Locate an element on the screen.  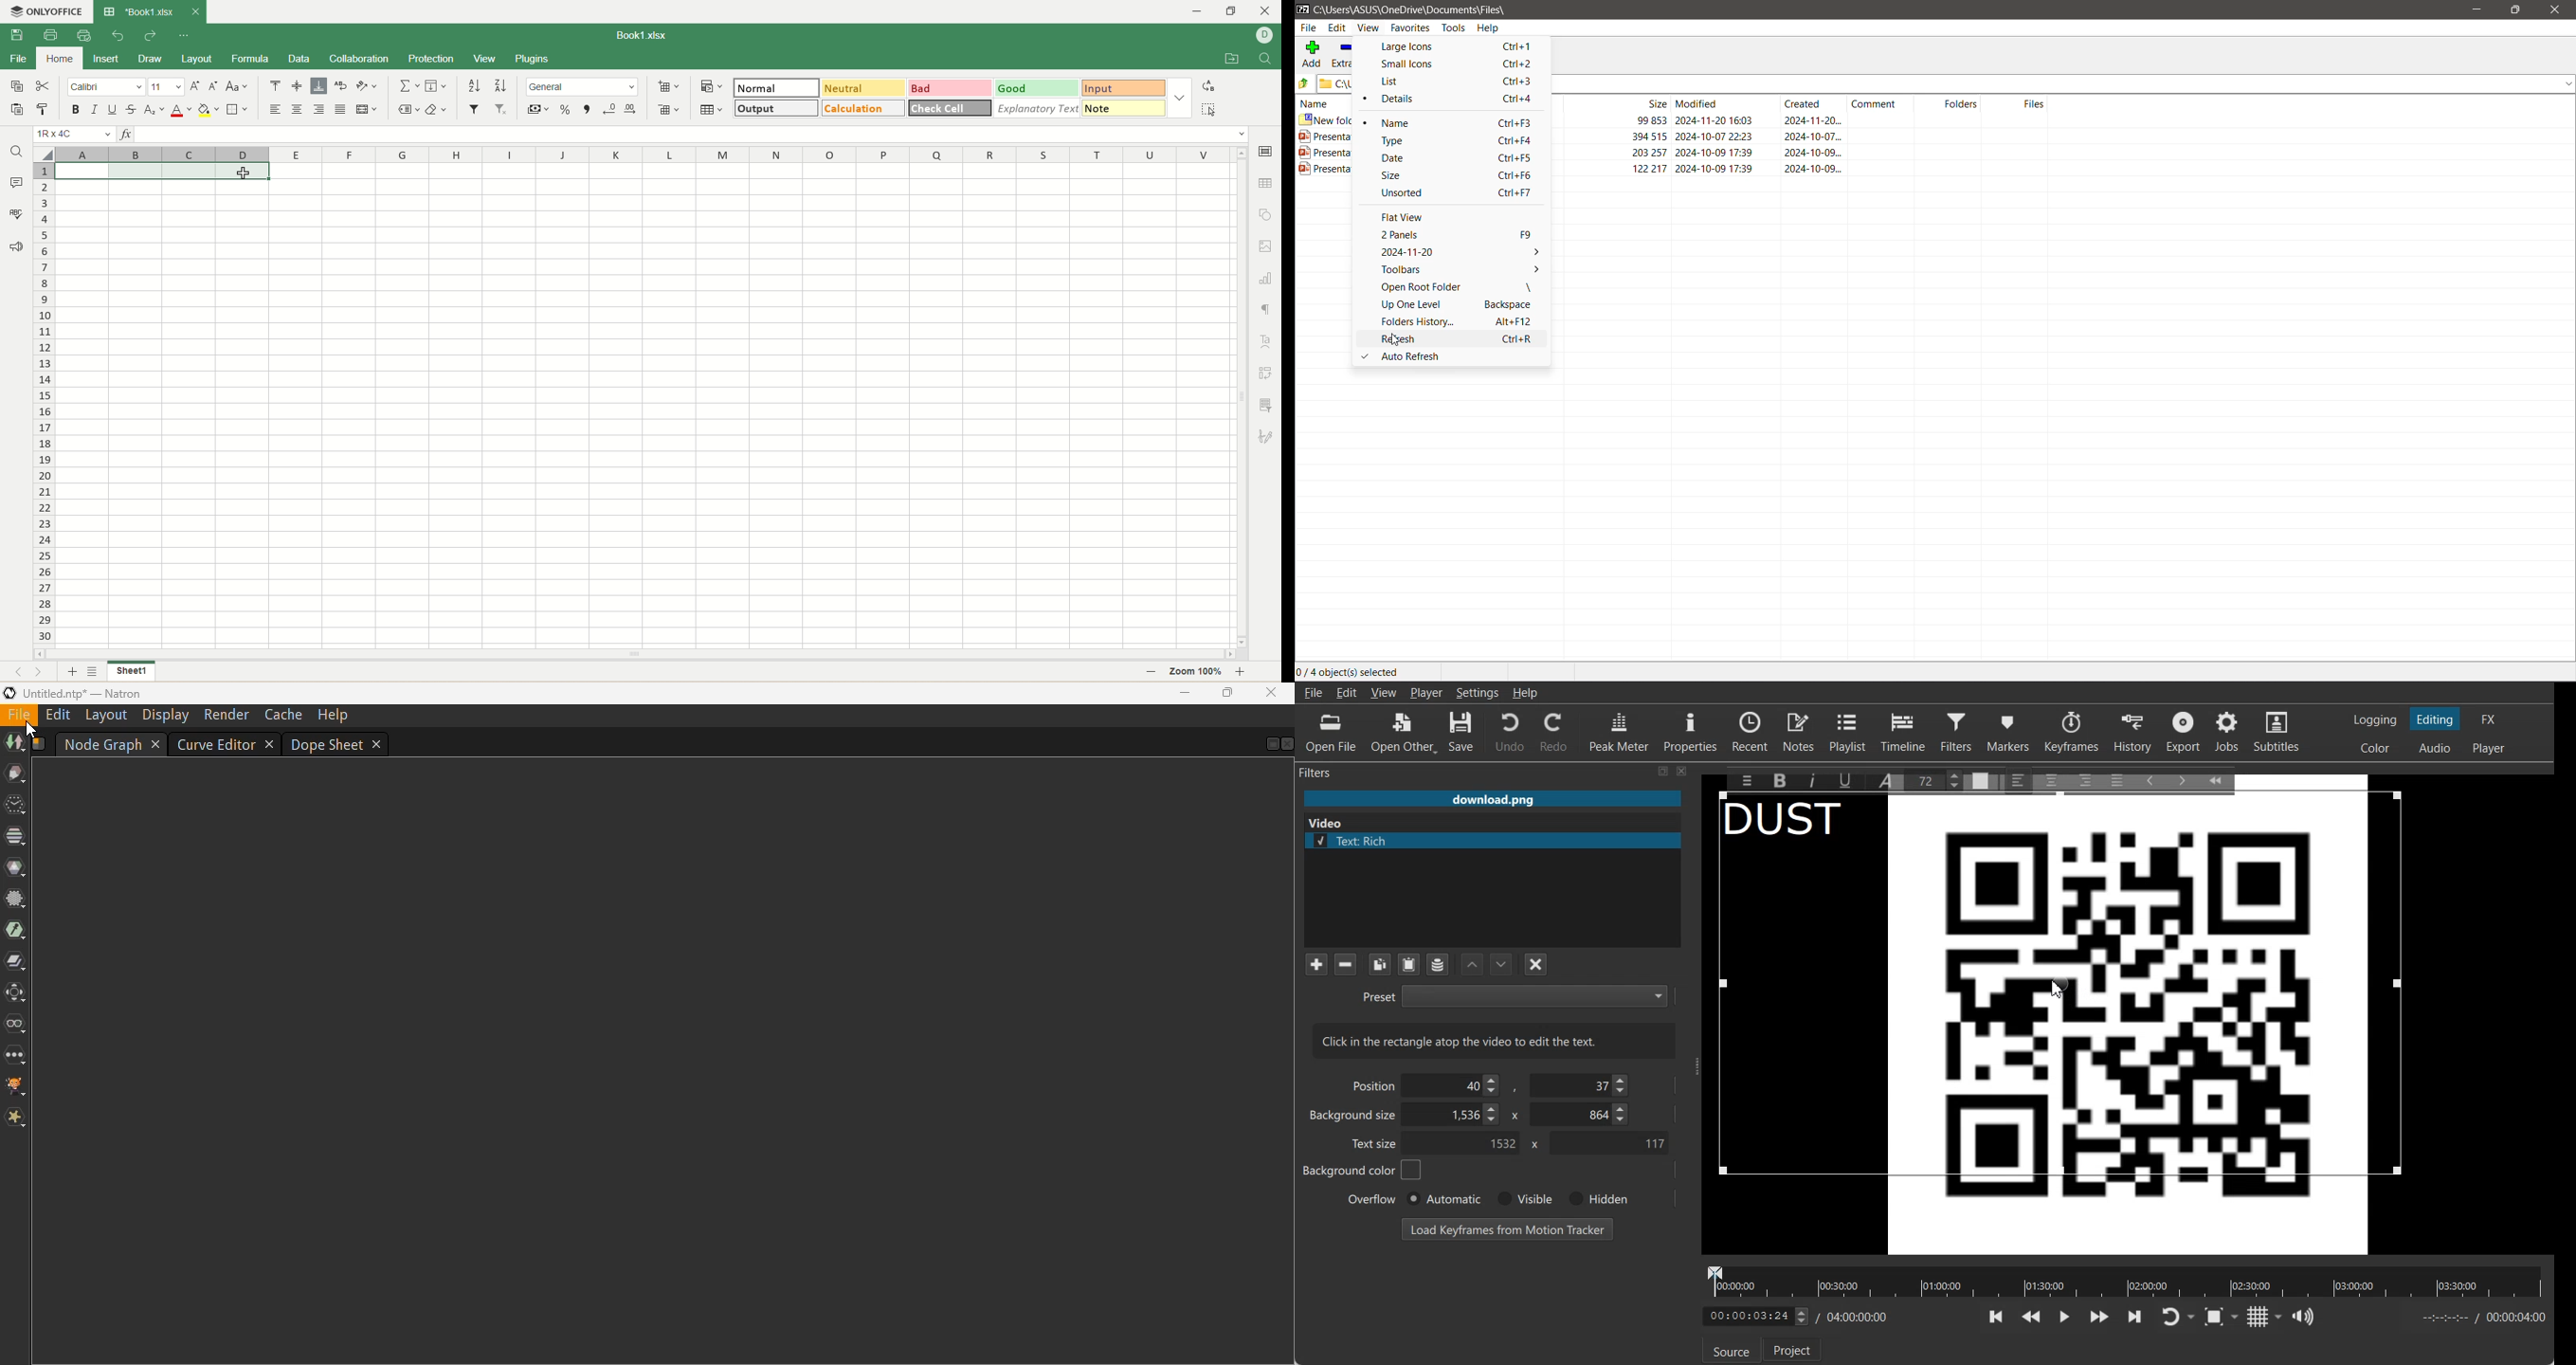
formula is located at coordinates (250, 59).